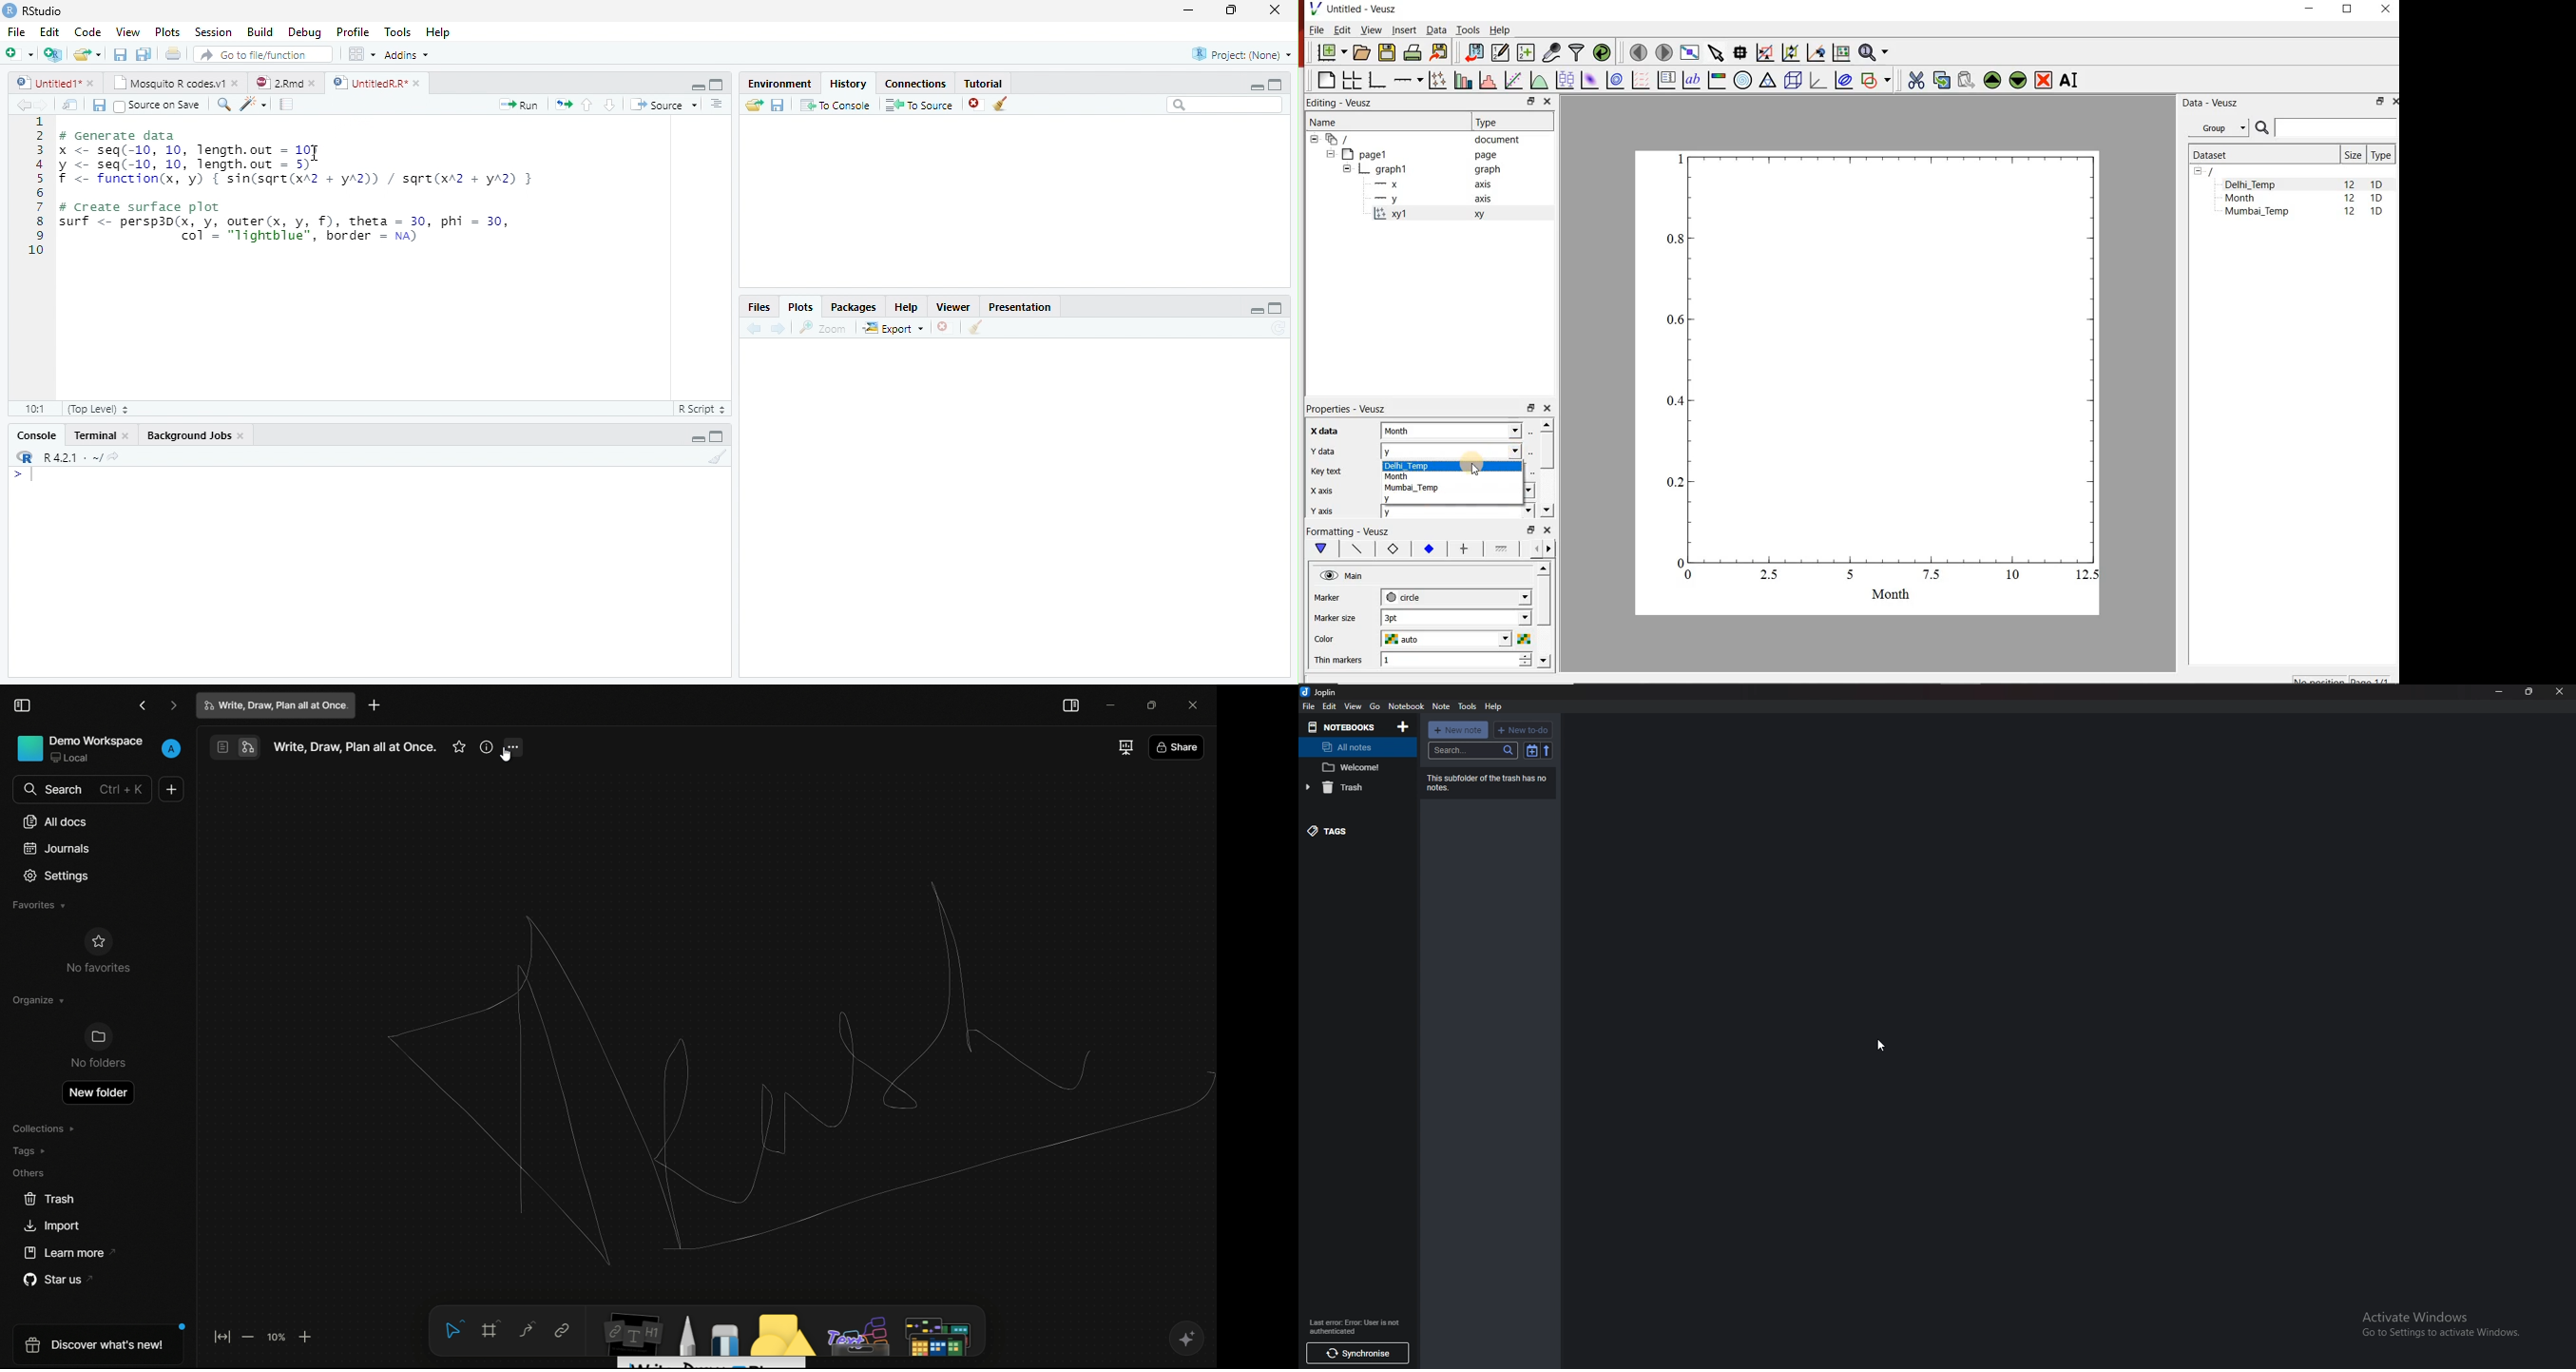  I want to click on Export, so click(894, 328).